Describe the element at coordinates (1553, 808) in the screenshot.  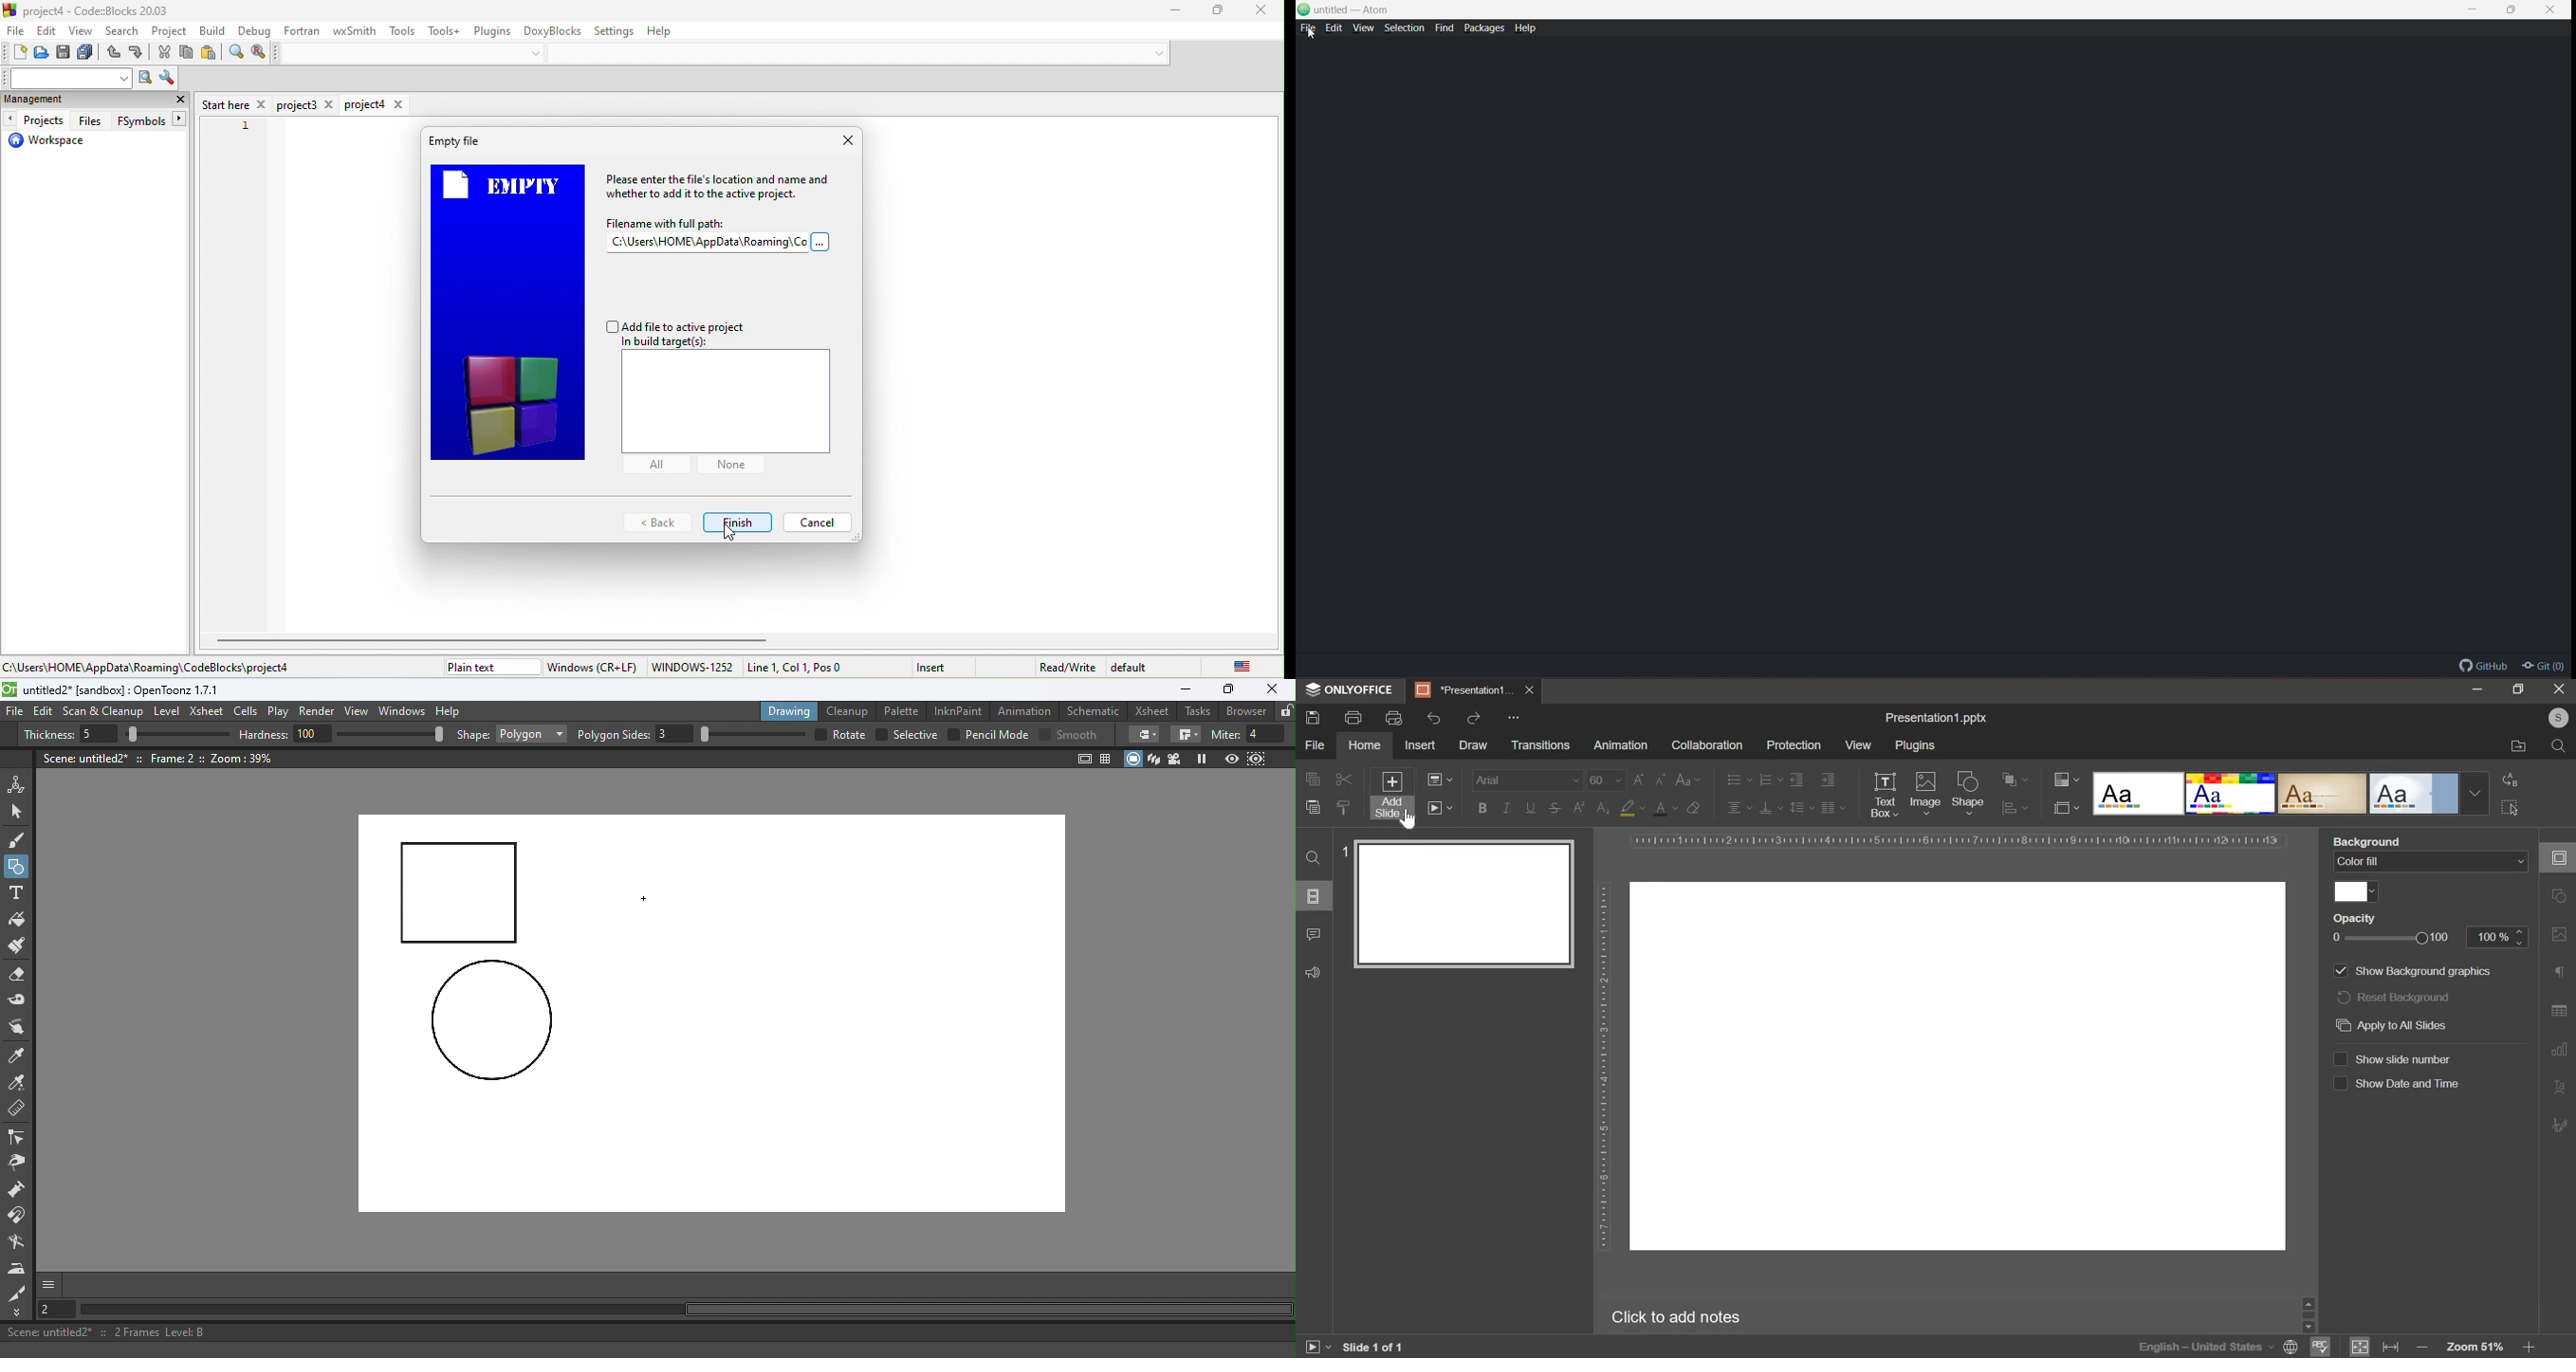
I see `strikethrough` at that location.